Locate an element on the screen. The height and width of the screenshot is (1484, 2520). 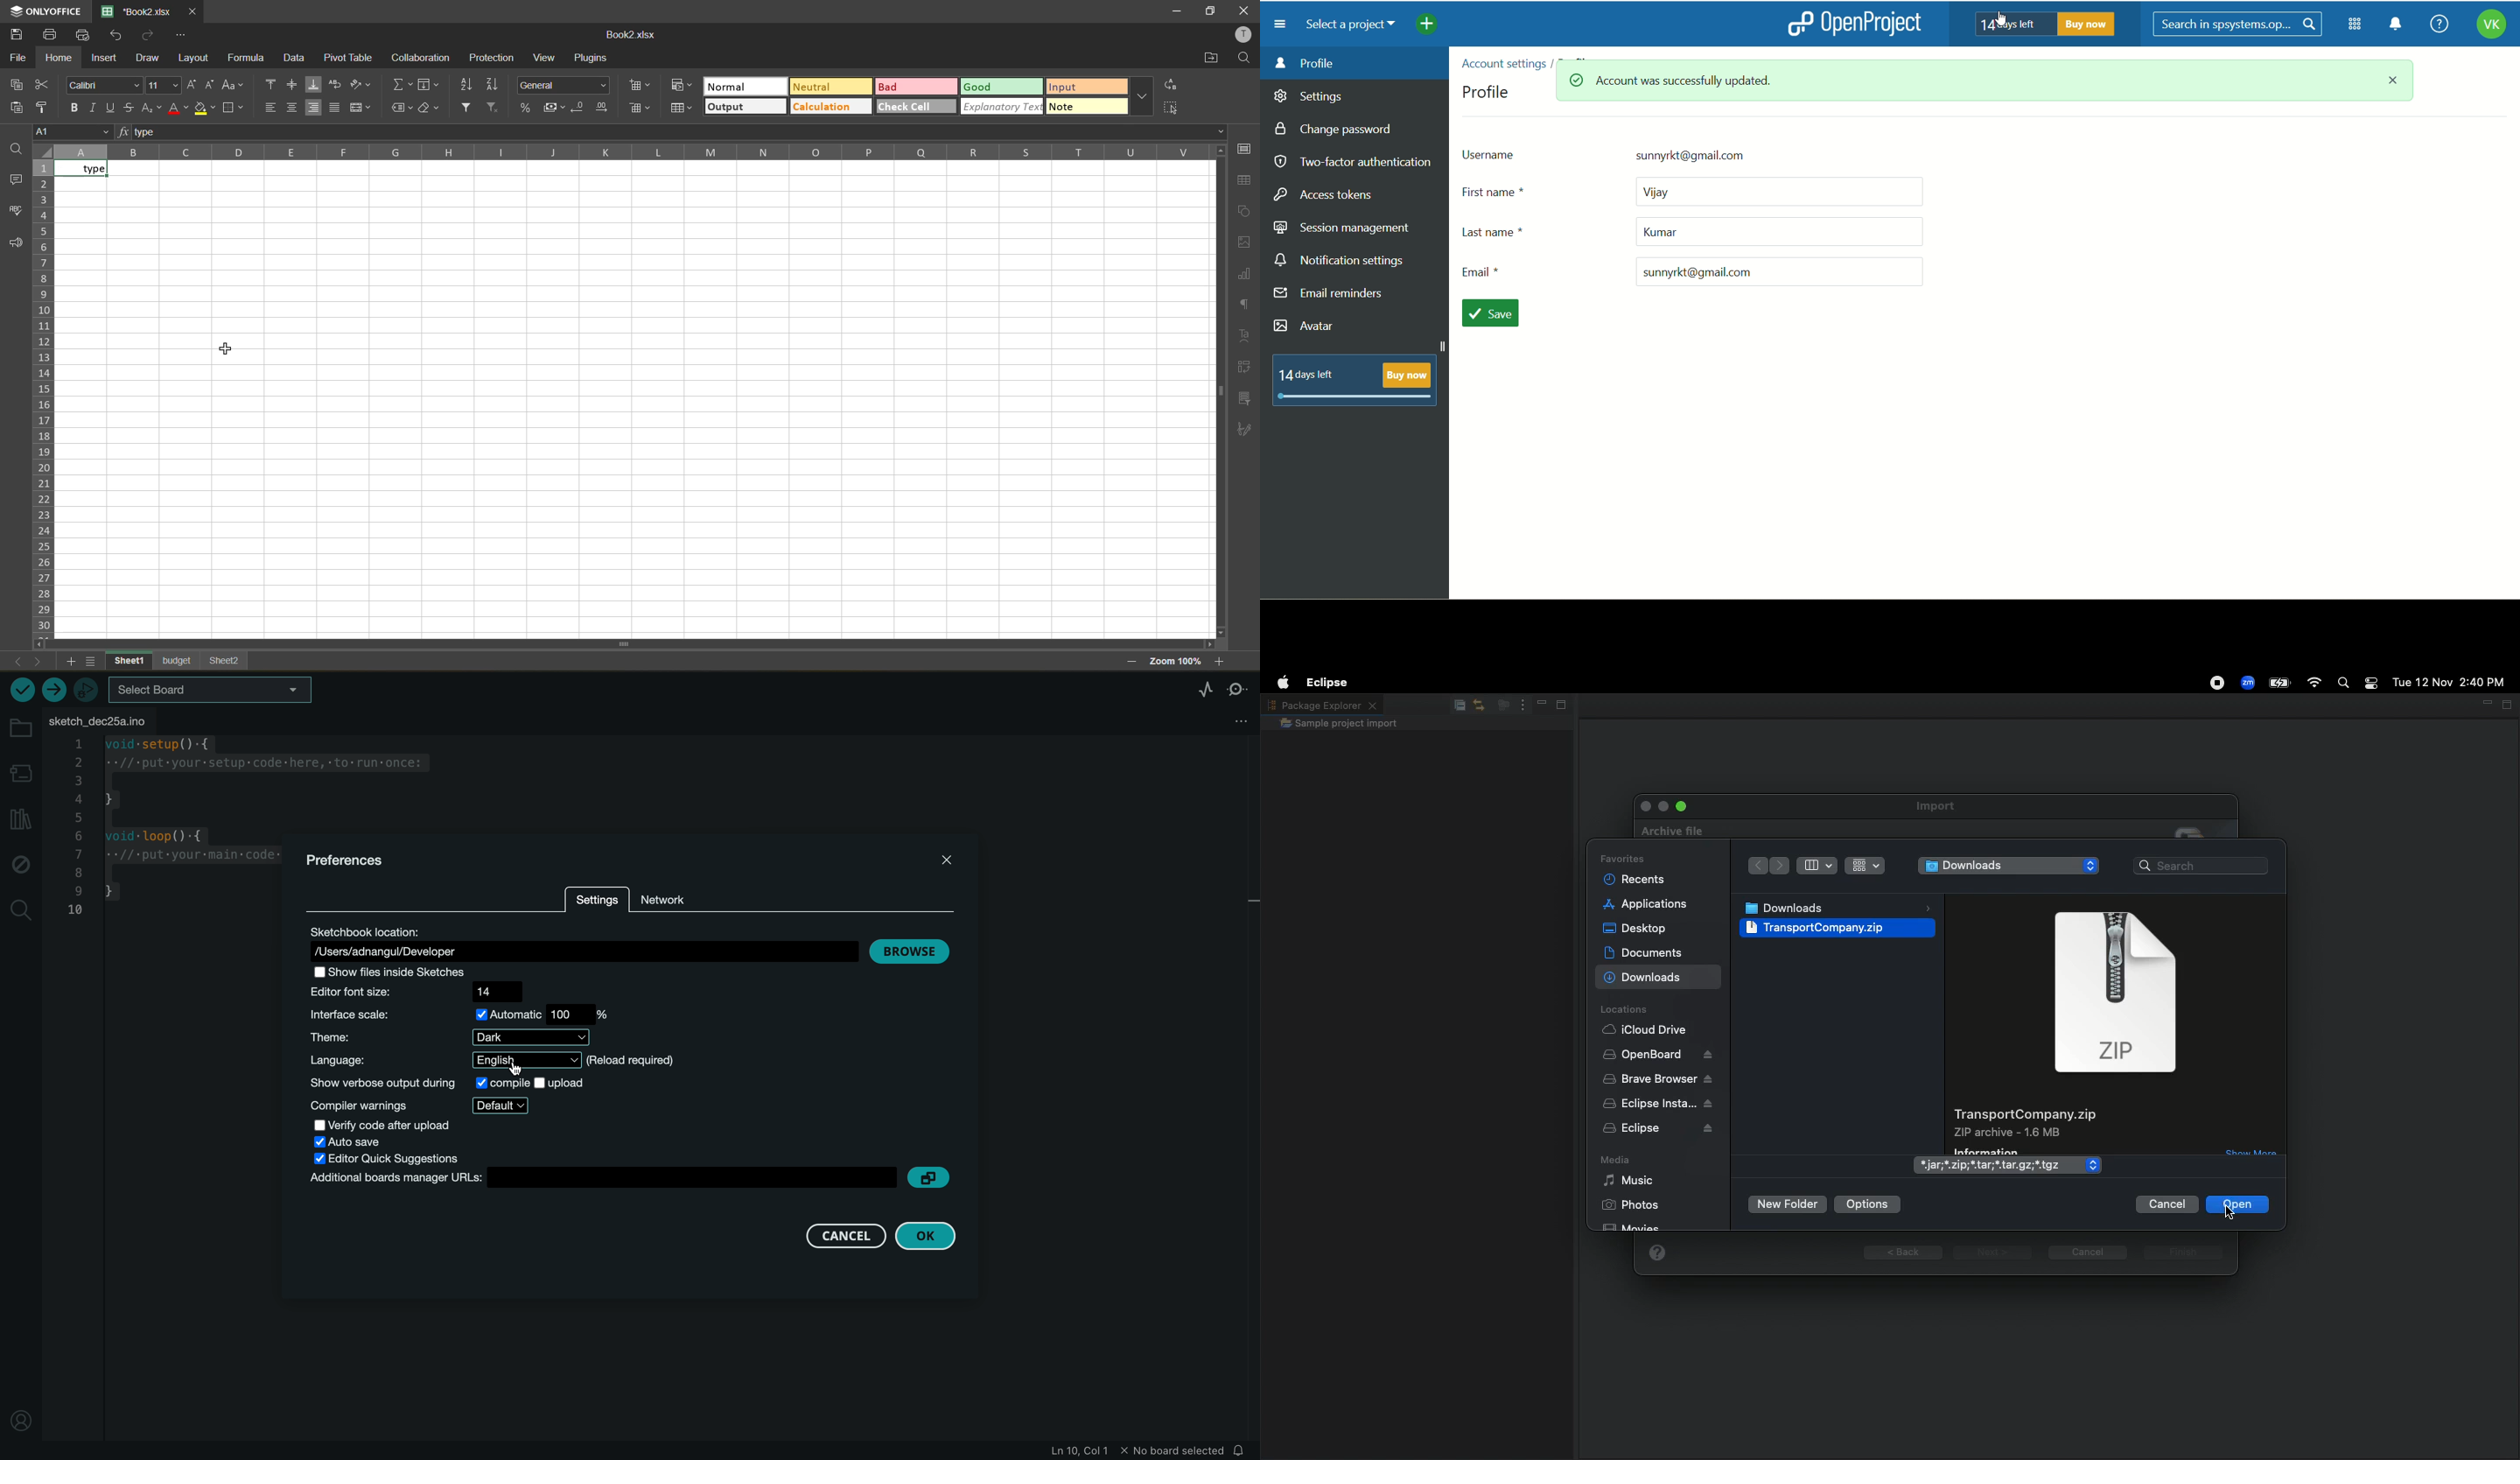
sub/superscript is located at coordinates (152, 108).